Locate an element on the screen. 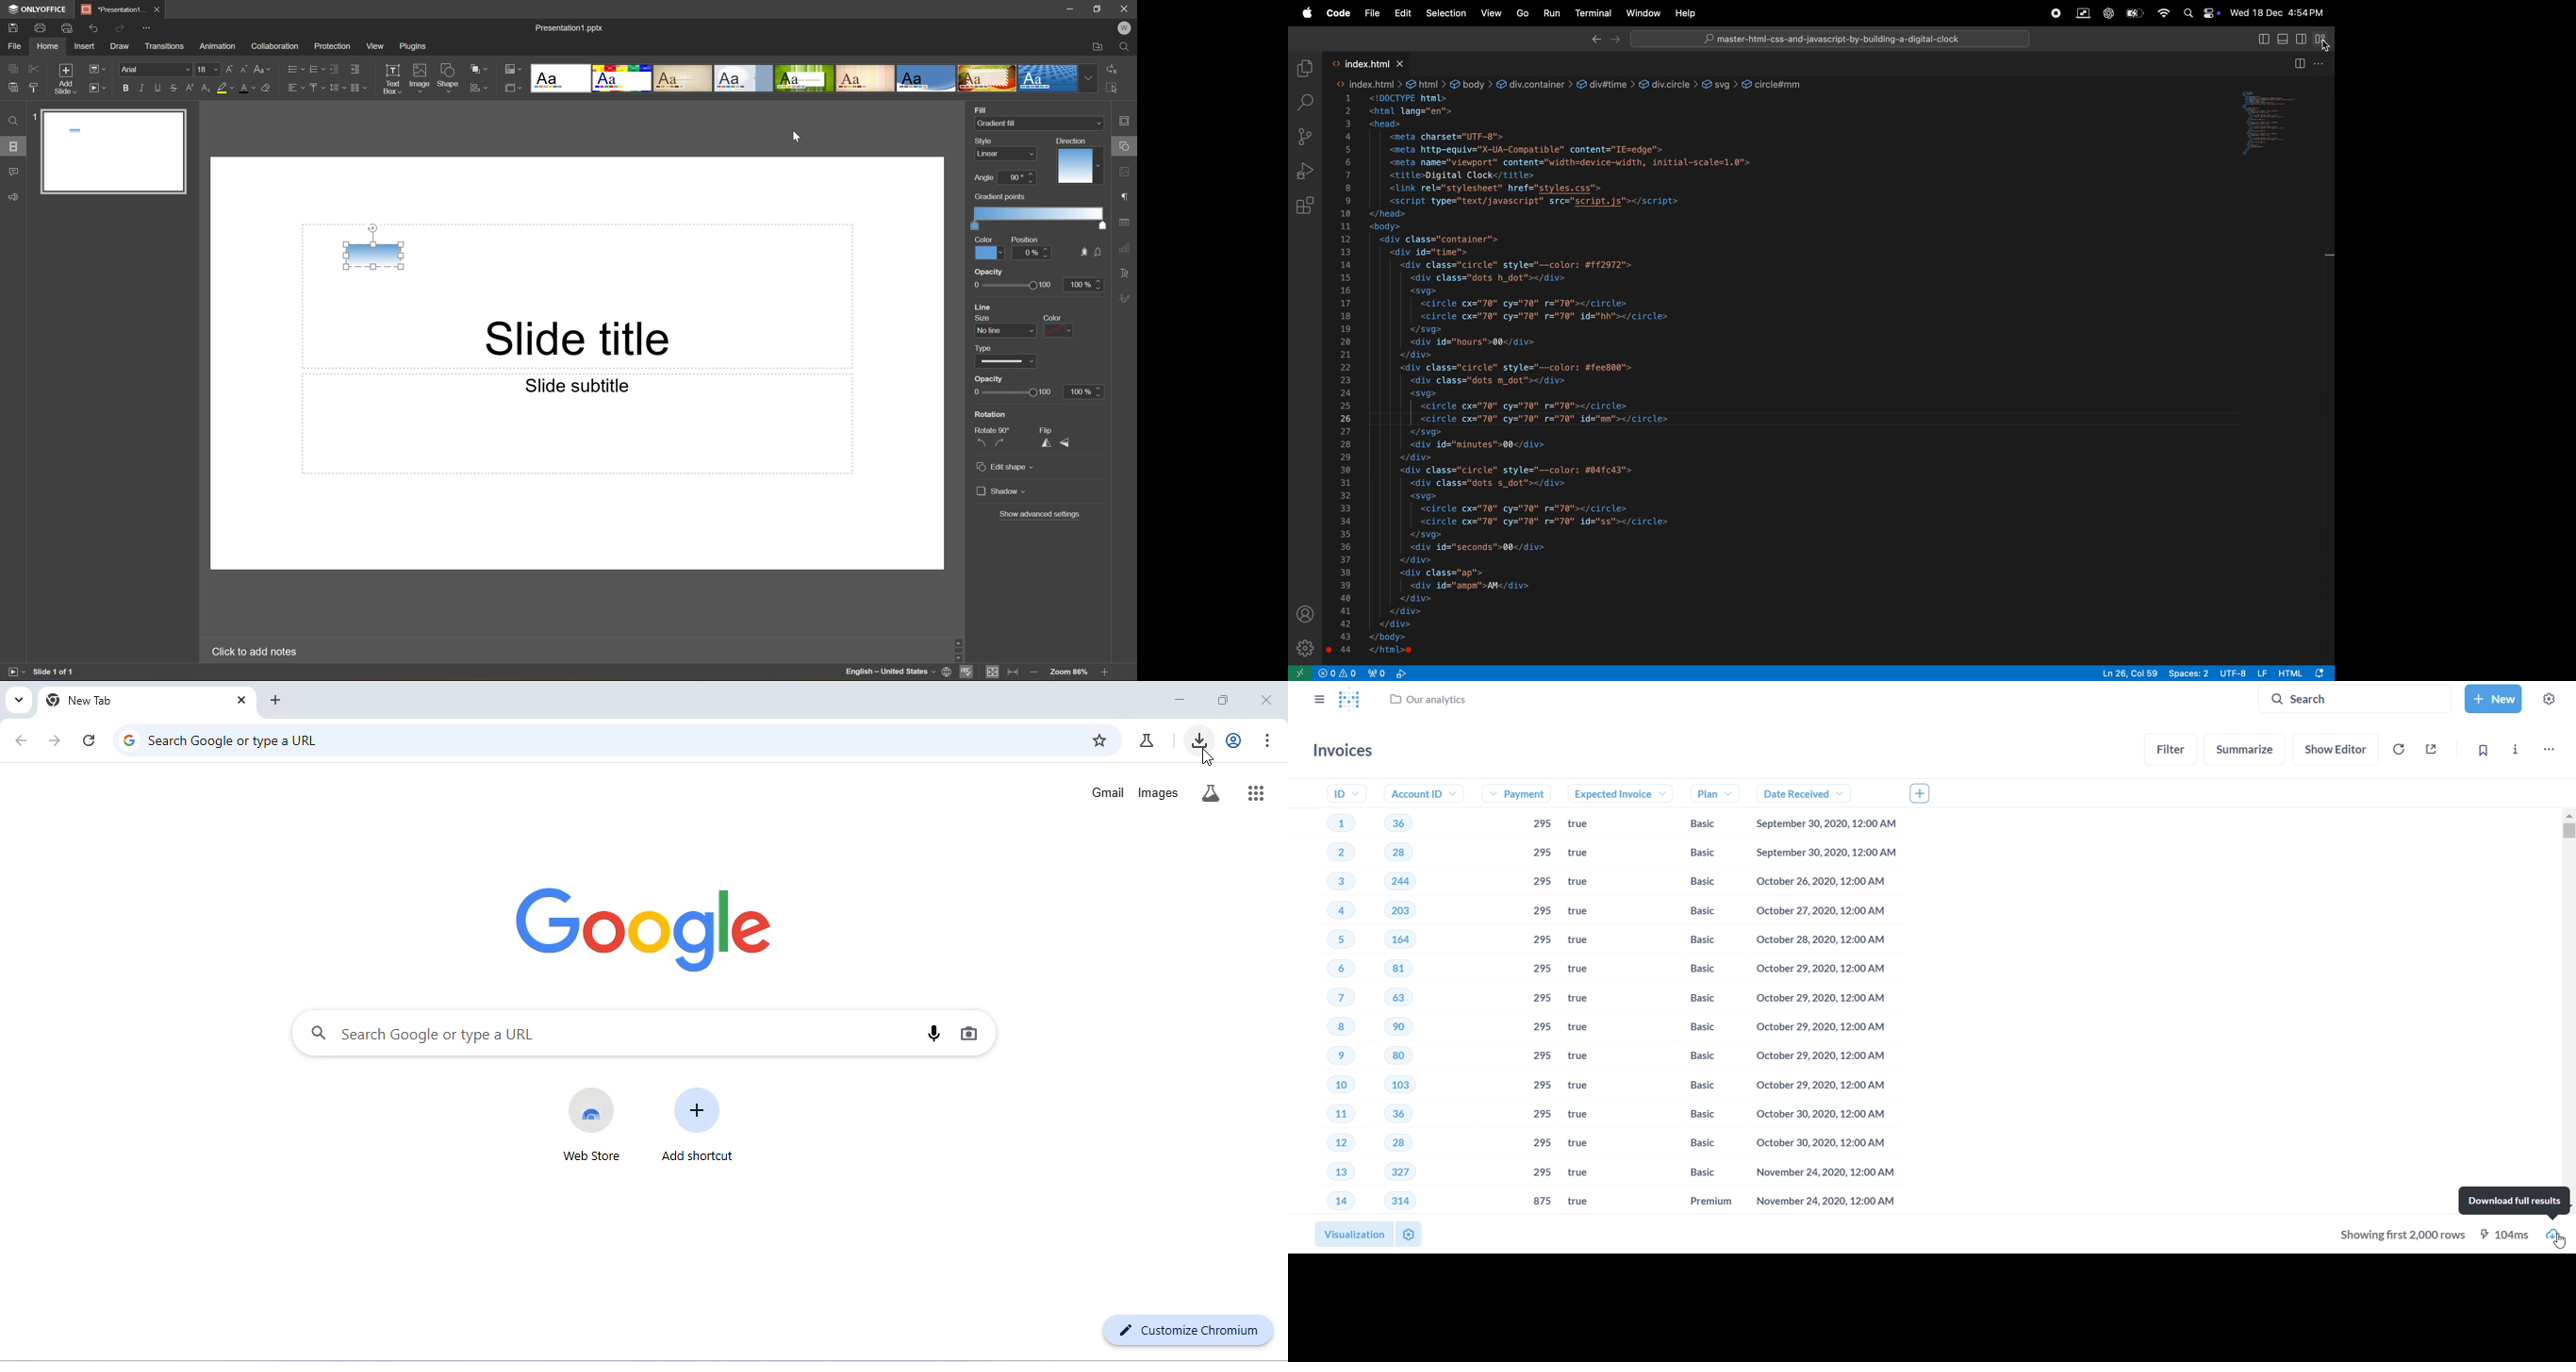 Image resolution: width=2576 pixels, height=1372 pixels. 14 is located at coordinates (1331, 1202).